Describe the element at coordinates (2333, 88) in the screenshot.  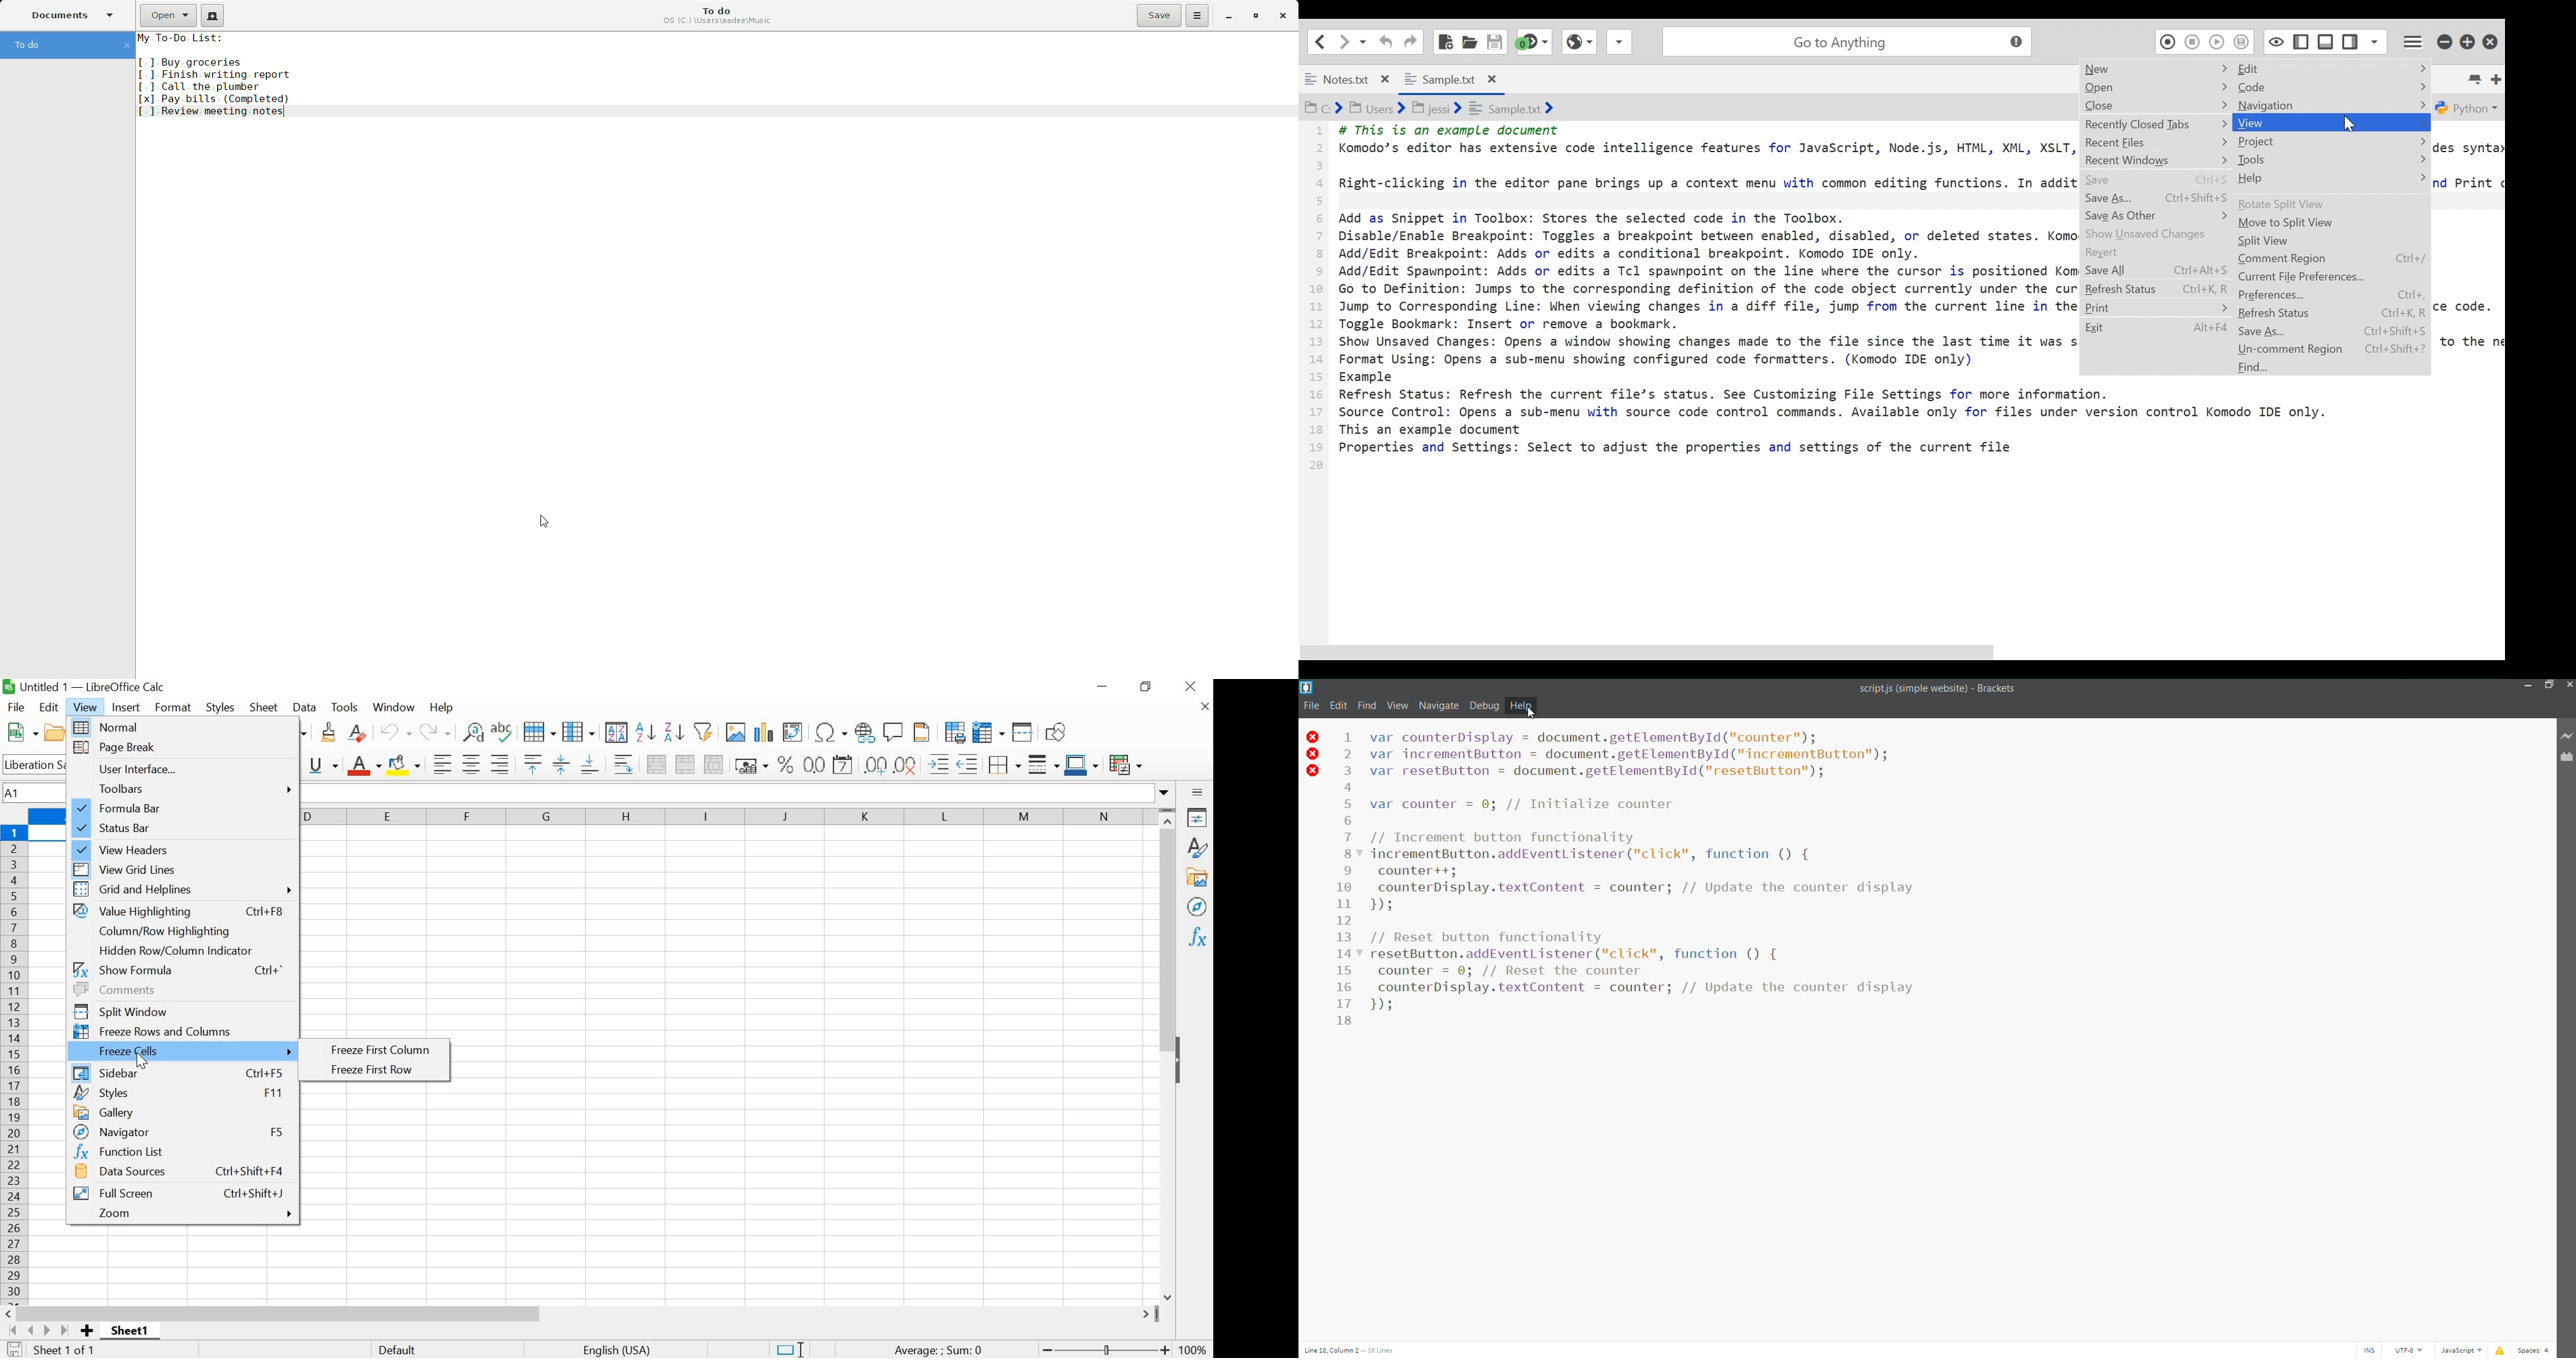
I see `Code` at that location.